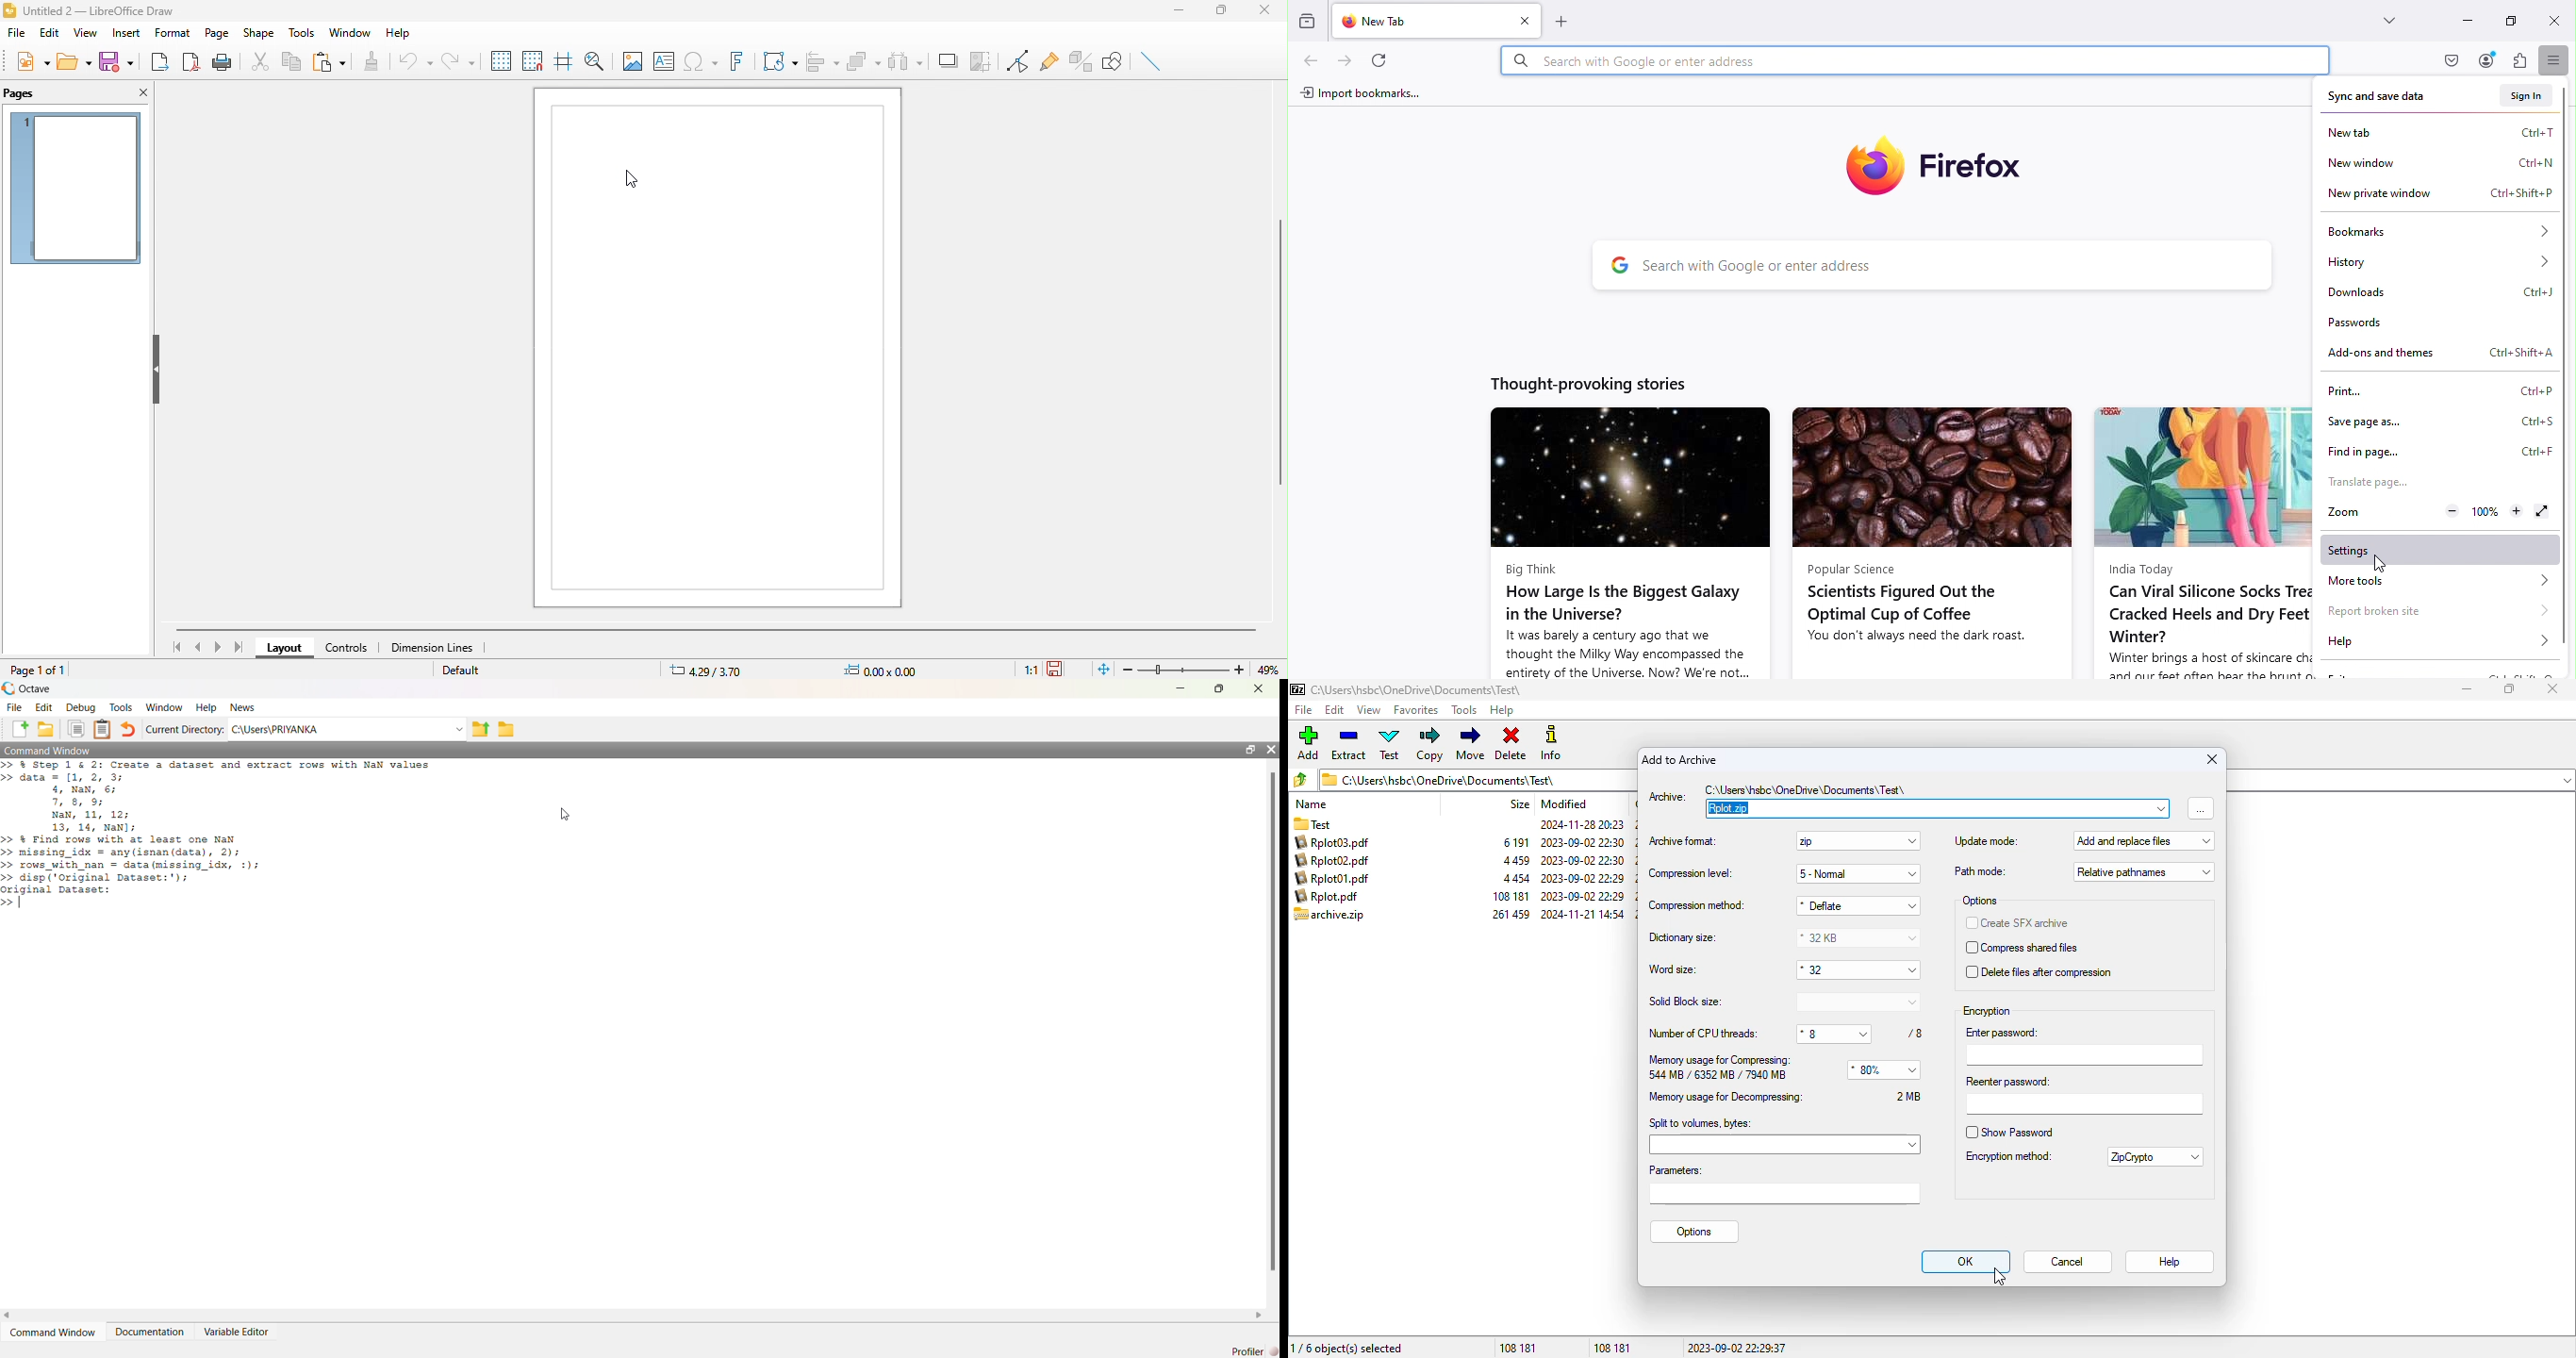 Image resolution: width=2576 pixels, height=1372 pixels. What do you see at coordinates (330, 62) in the screenshot?
I see `paste` at bounding box center [330, 62].